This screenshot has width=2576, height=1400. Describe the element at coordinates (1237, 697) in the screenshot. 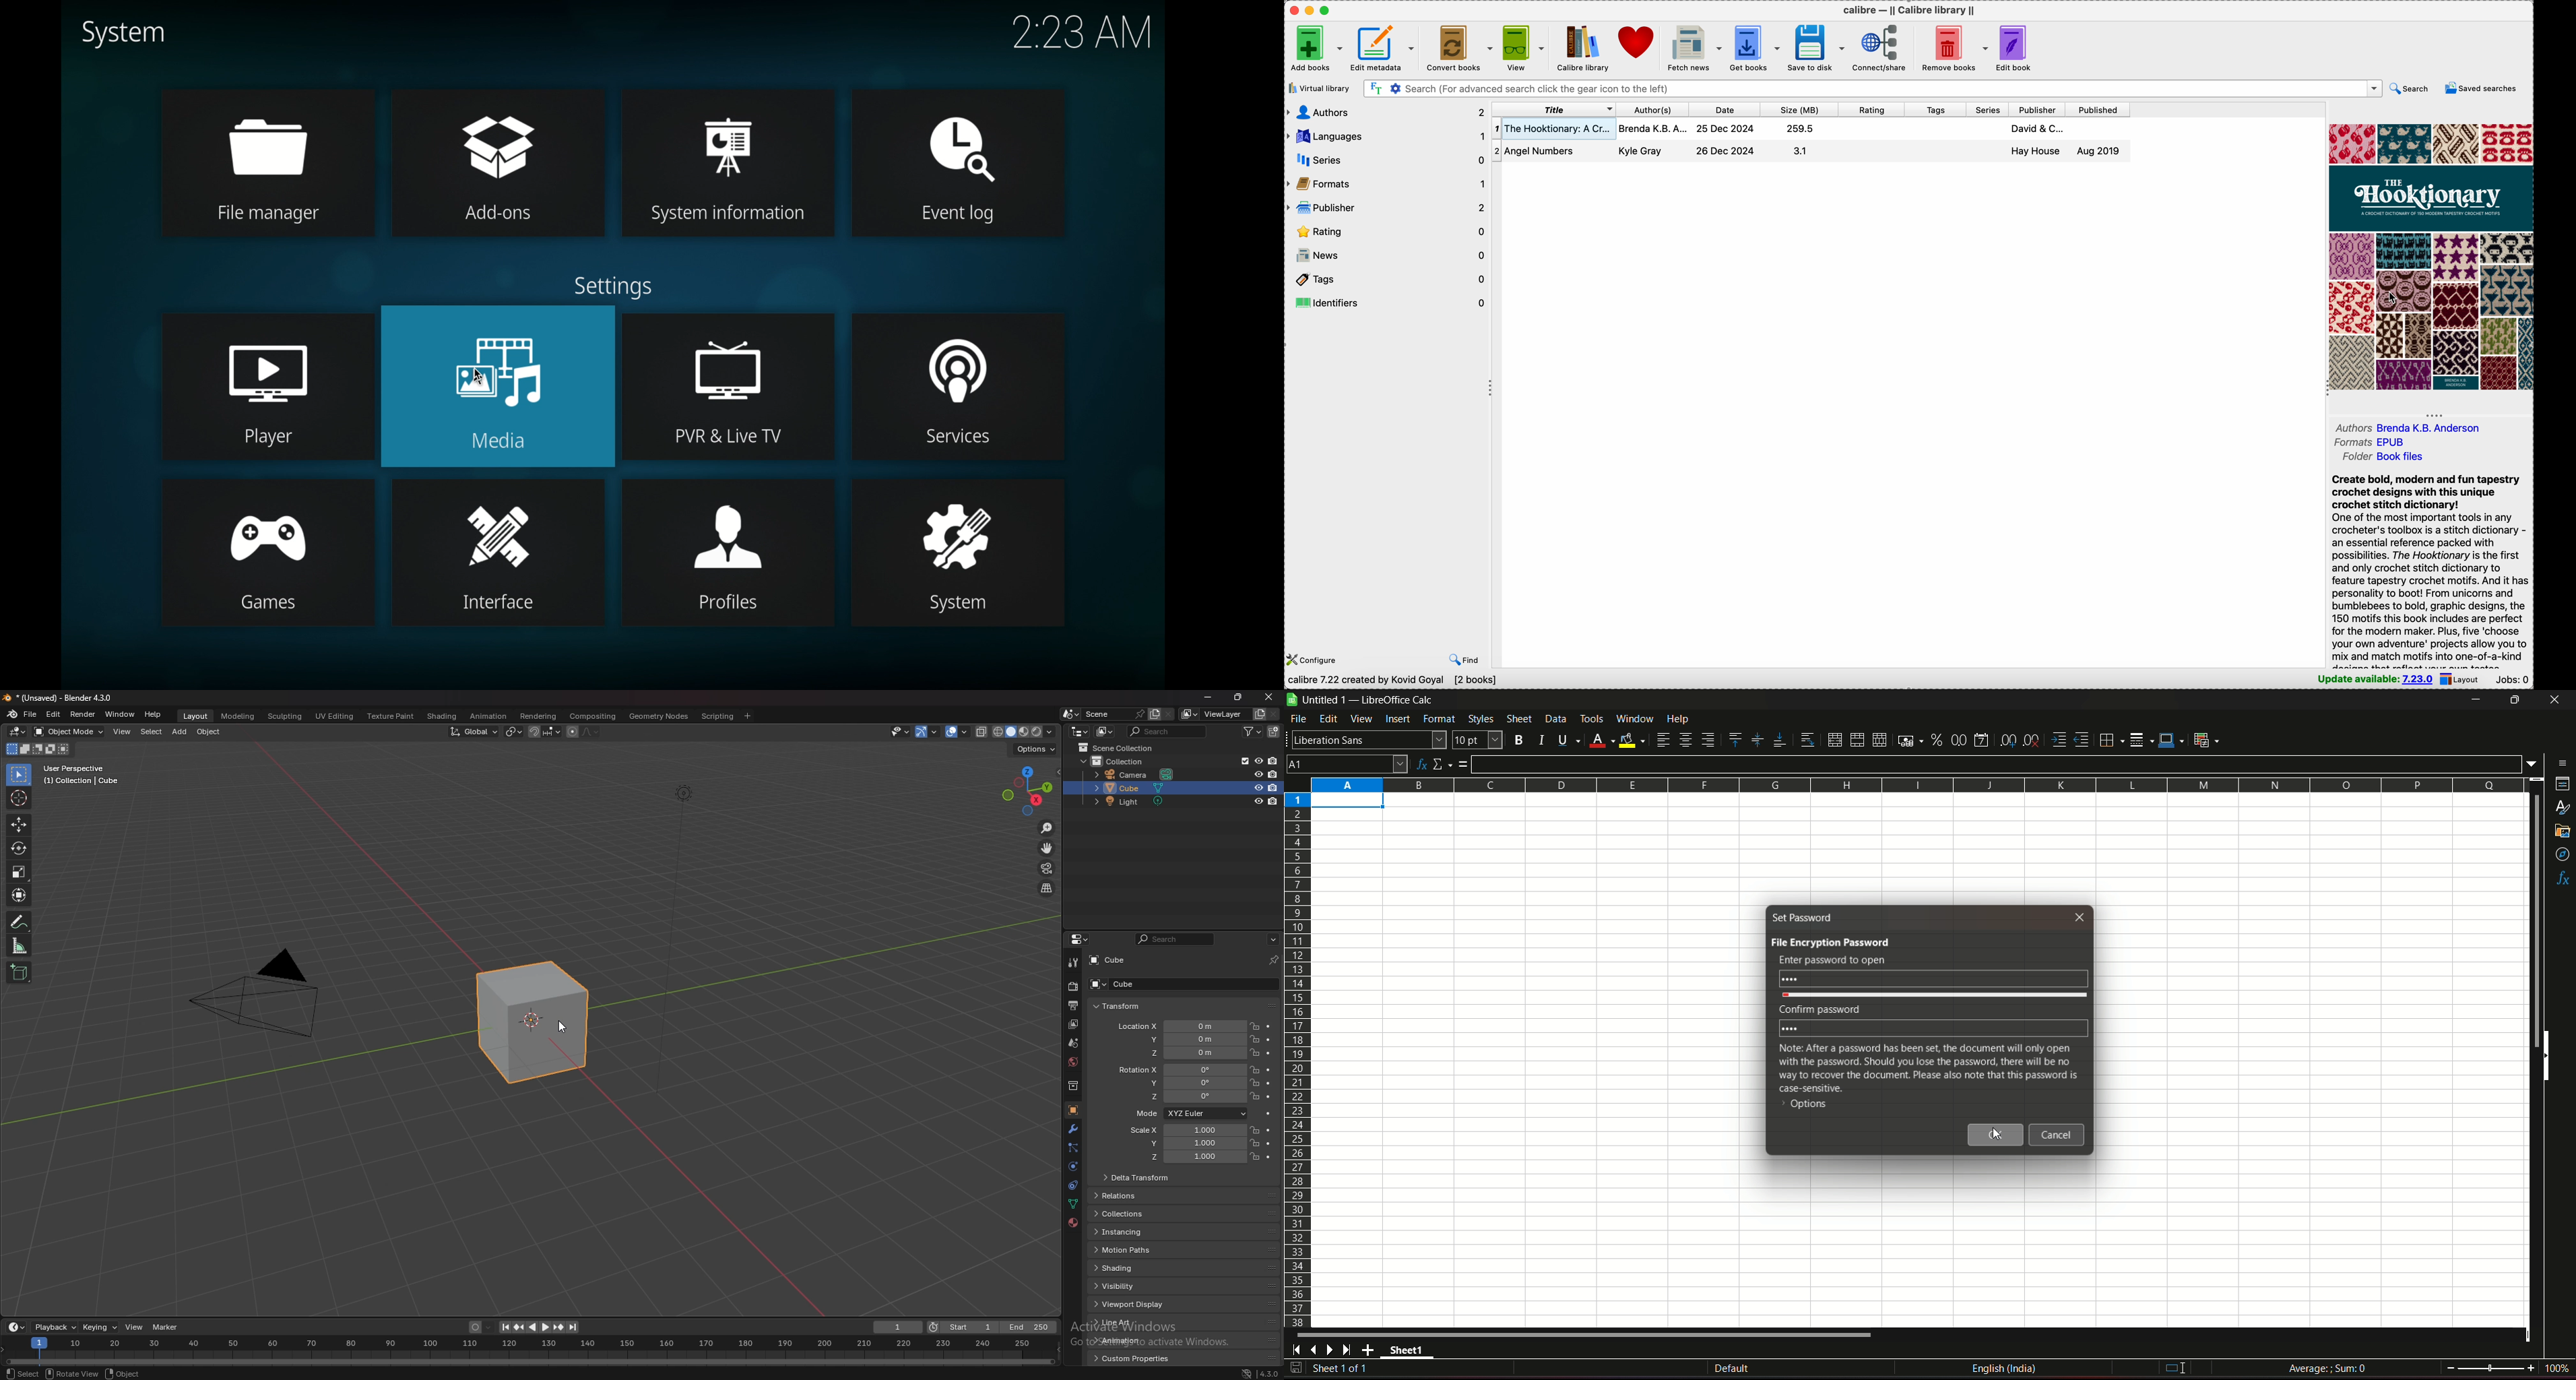

I see `resize` at that location.